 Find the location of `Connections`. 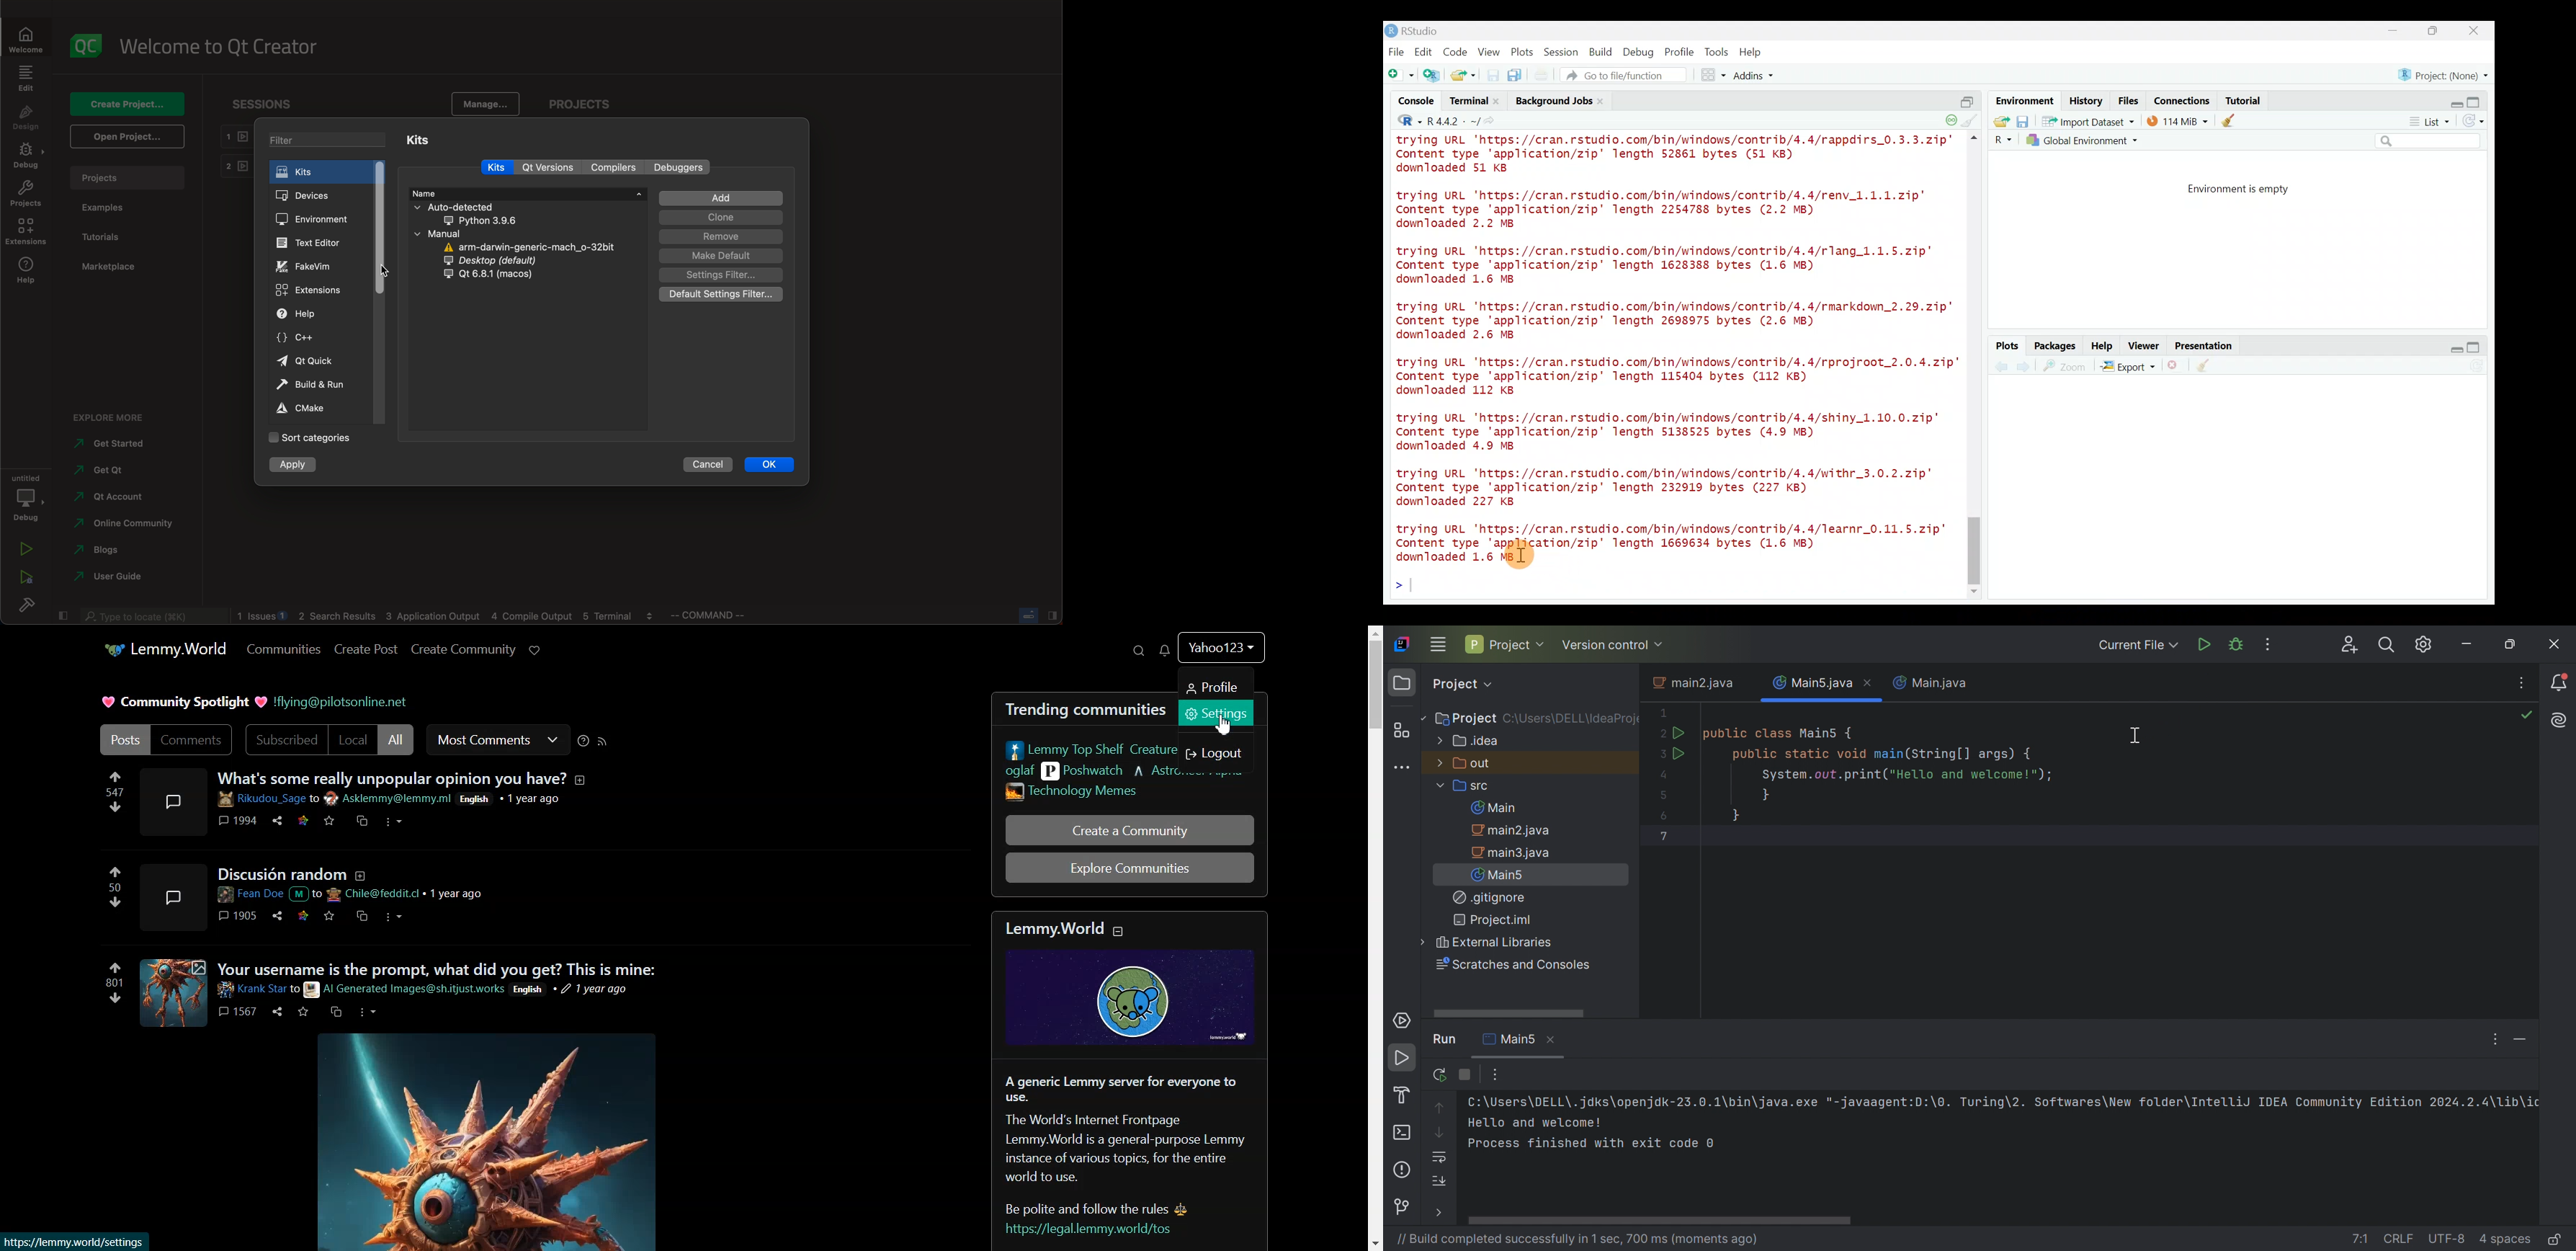

Connections is located at coordinates (2183, 100).